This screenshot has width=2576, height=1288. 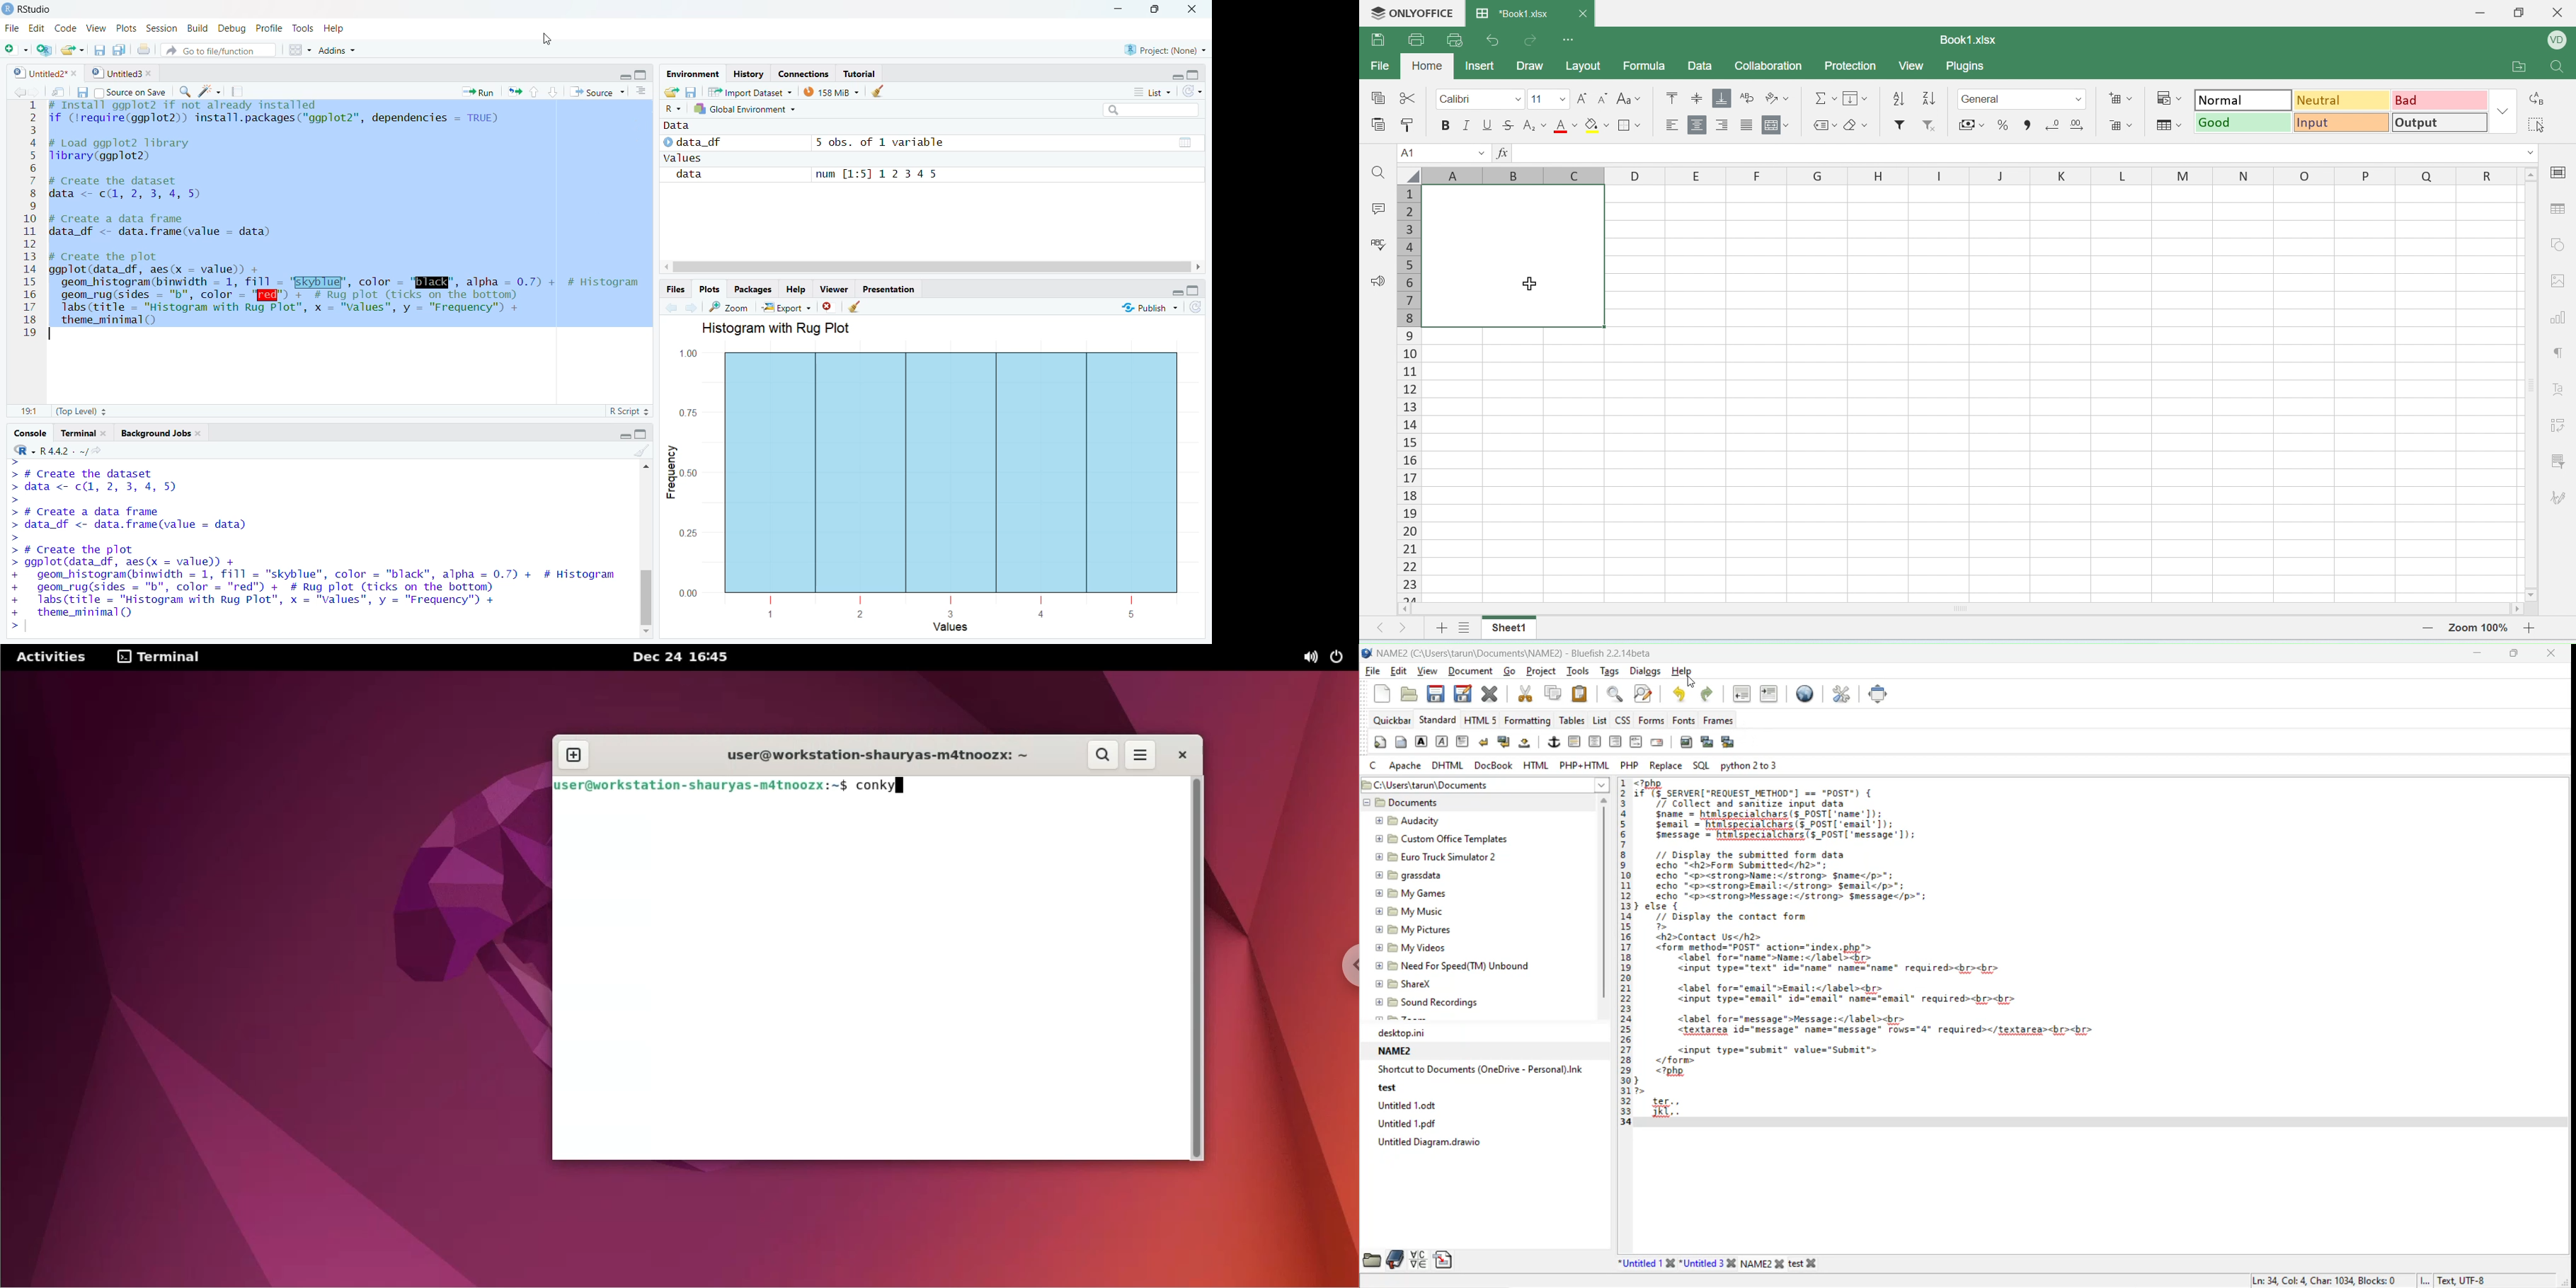 What do you see at coordinates (1458, 39) in the screenshot?
I see `quick print` at bounding box center [1458, 39].